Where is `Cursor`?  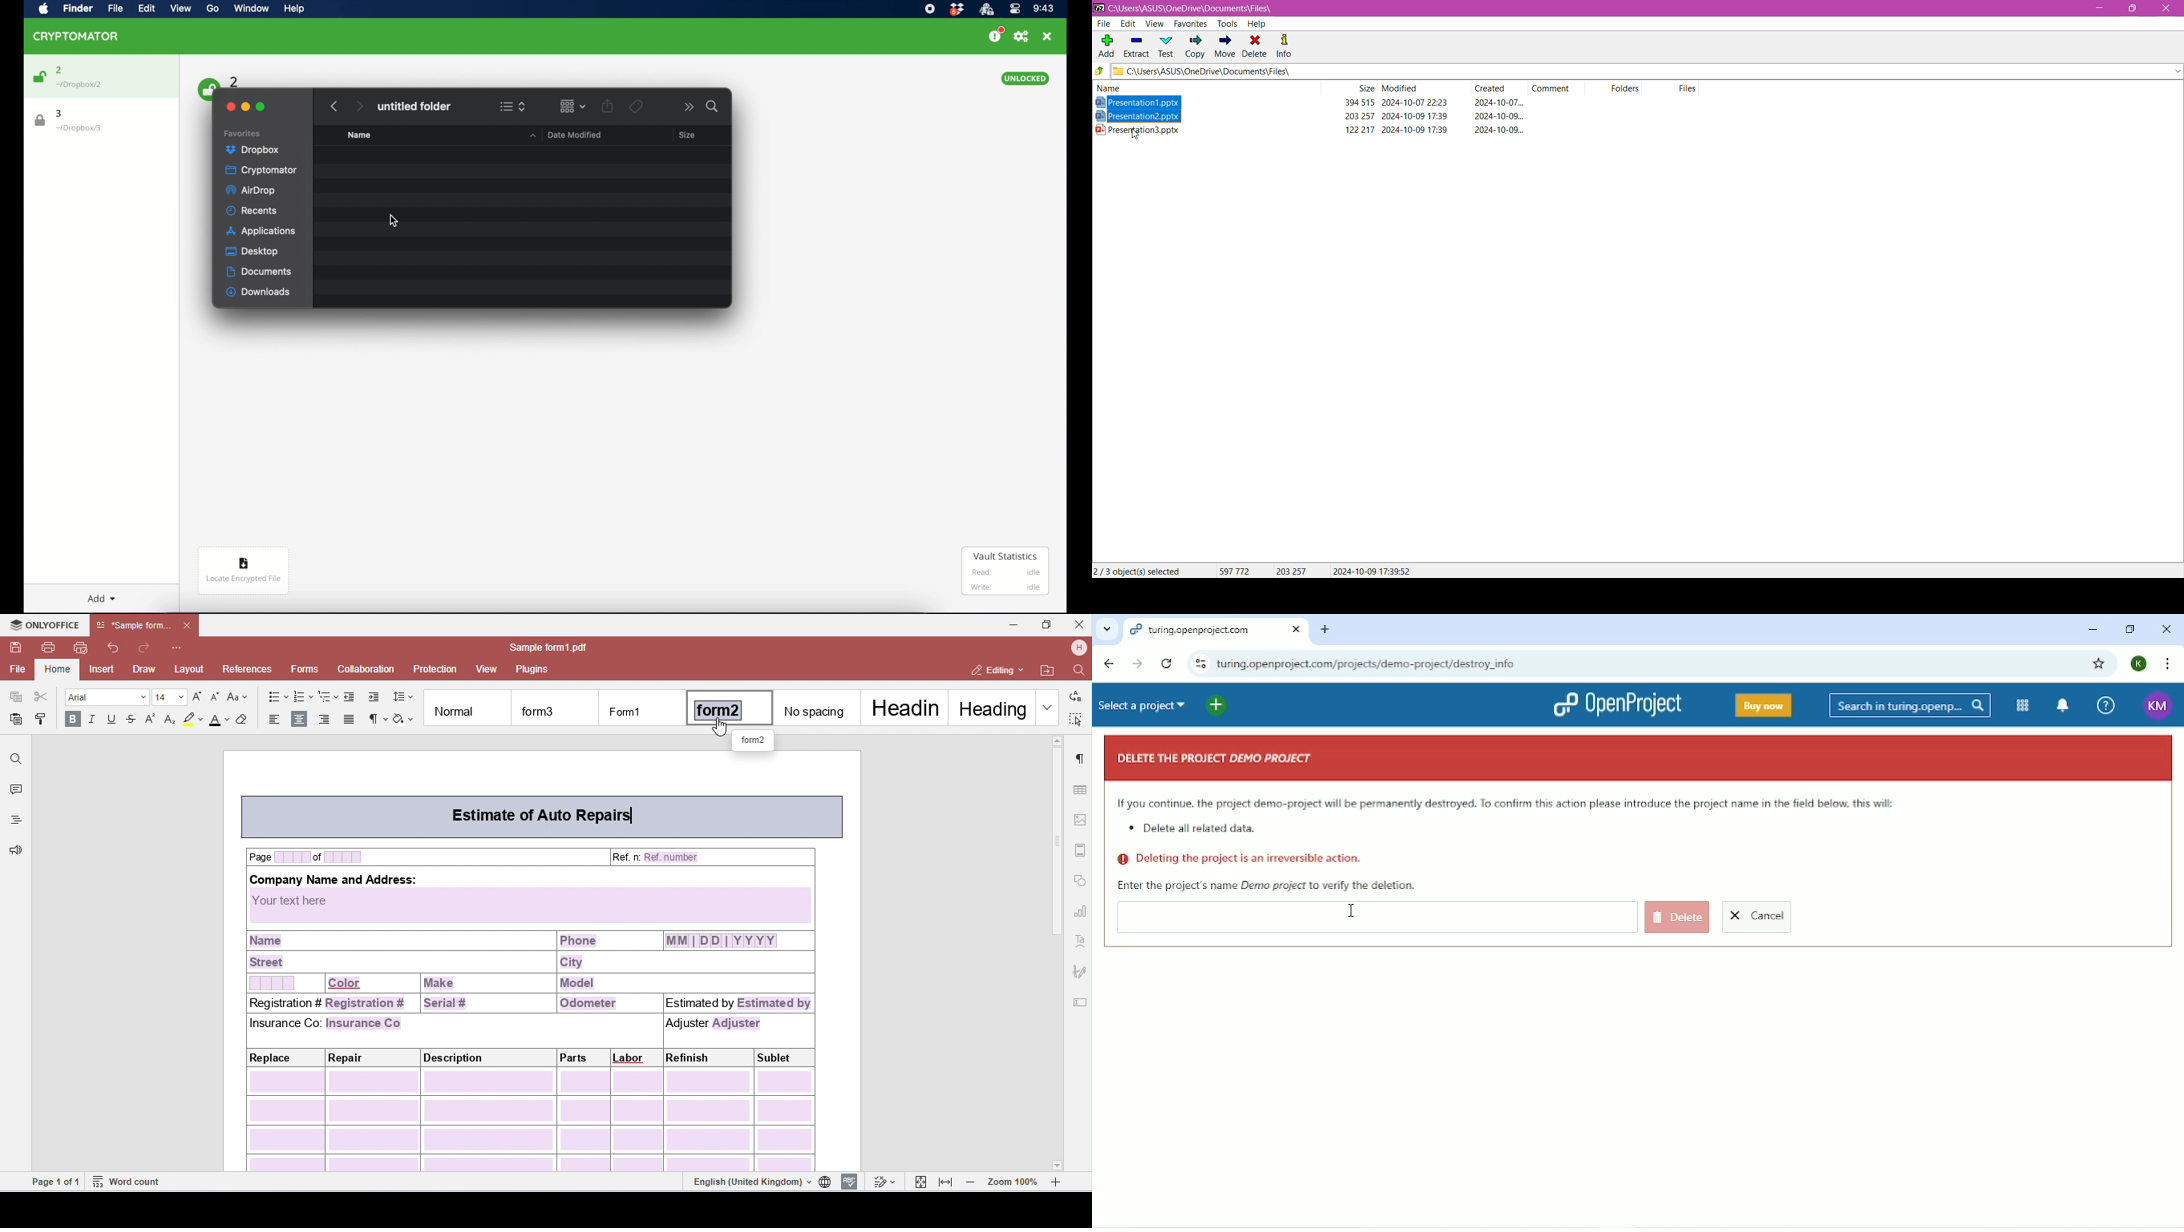 Cursor is located at coordinates (1353, 912).